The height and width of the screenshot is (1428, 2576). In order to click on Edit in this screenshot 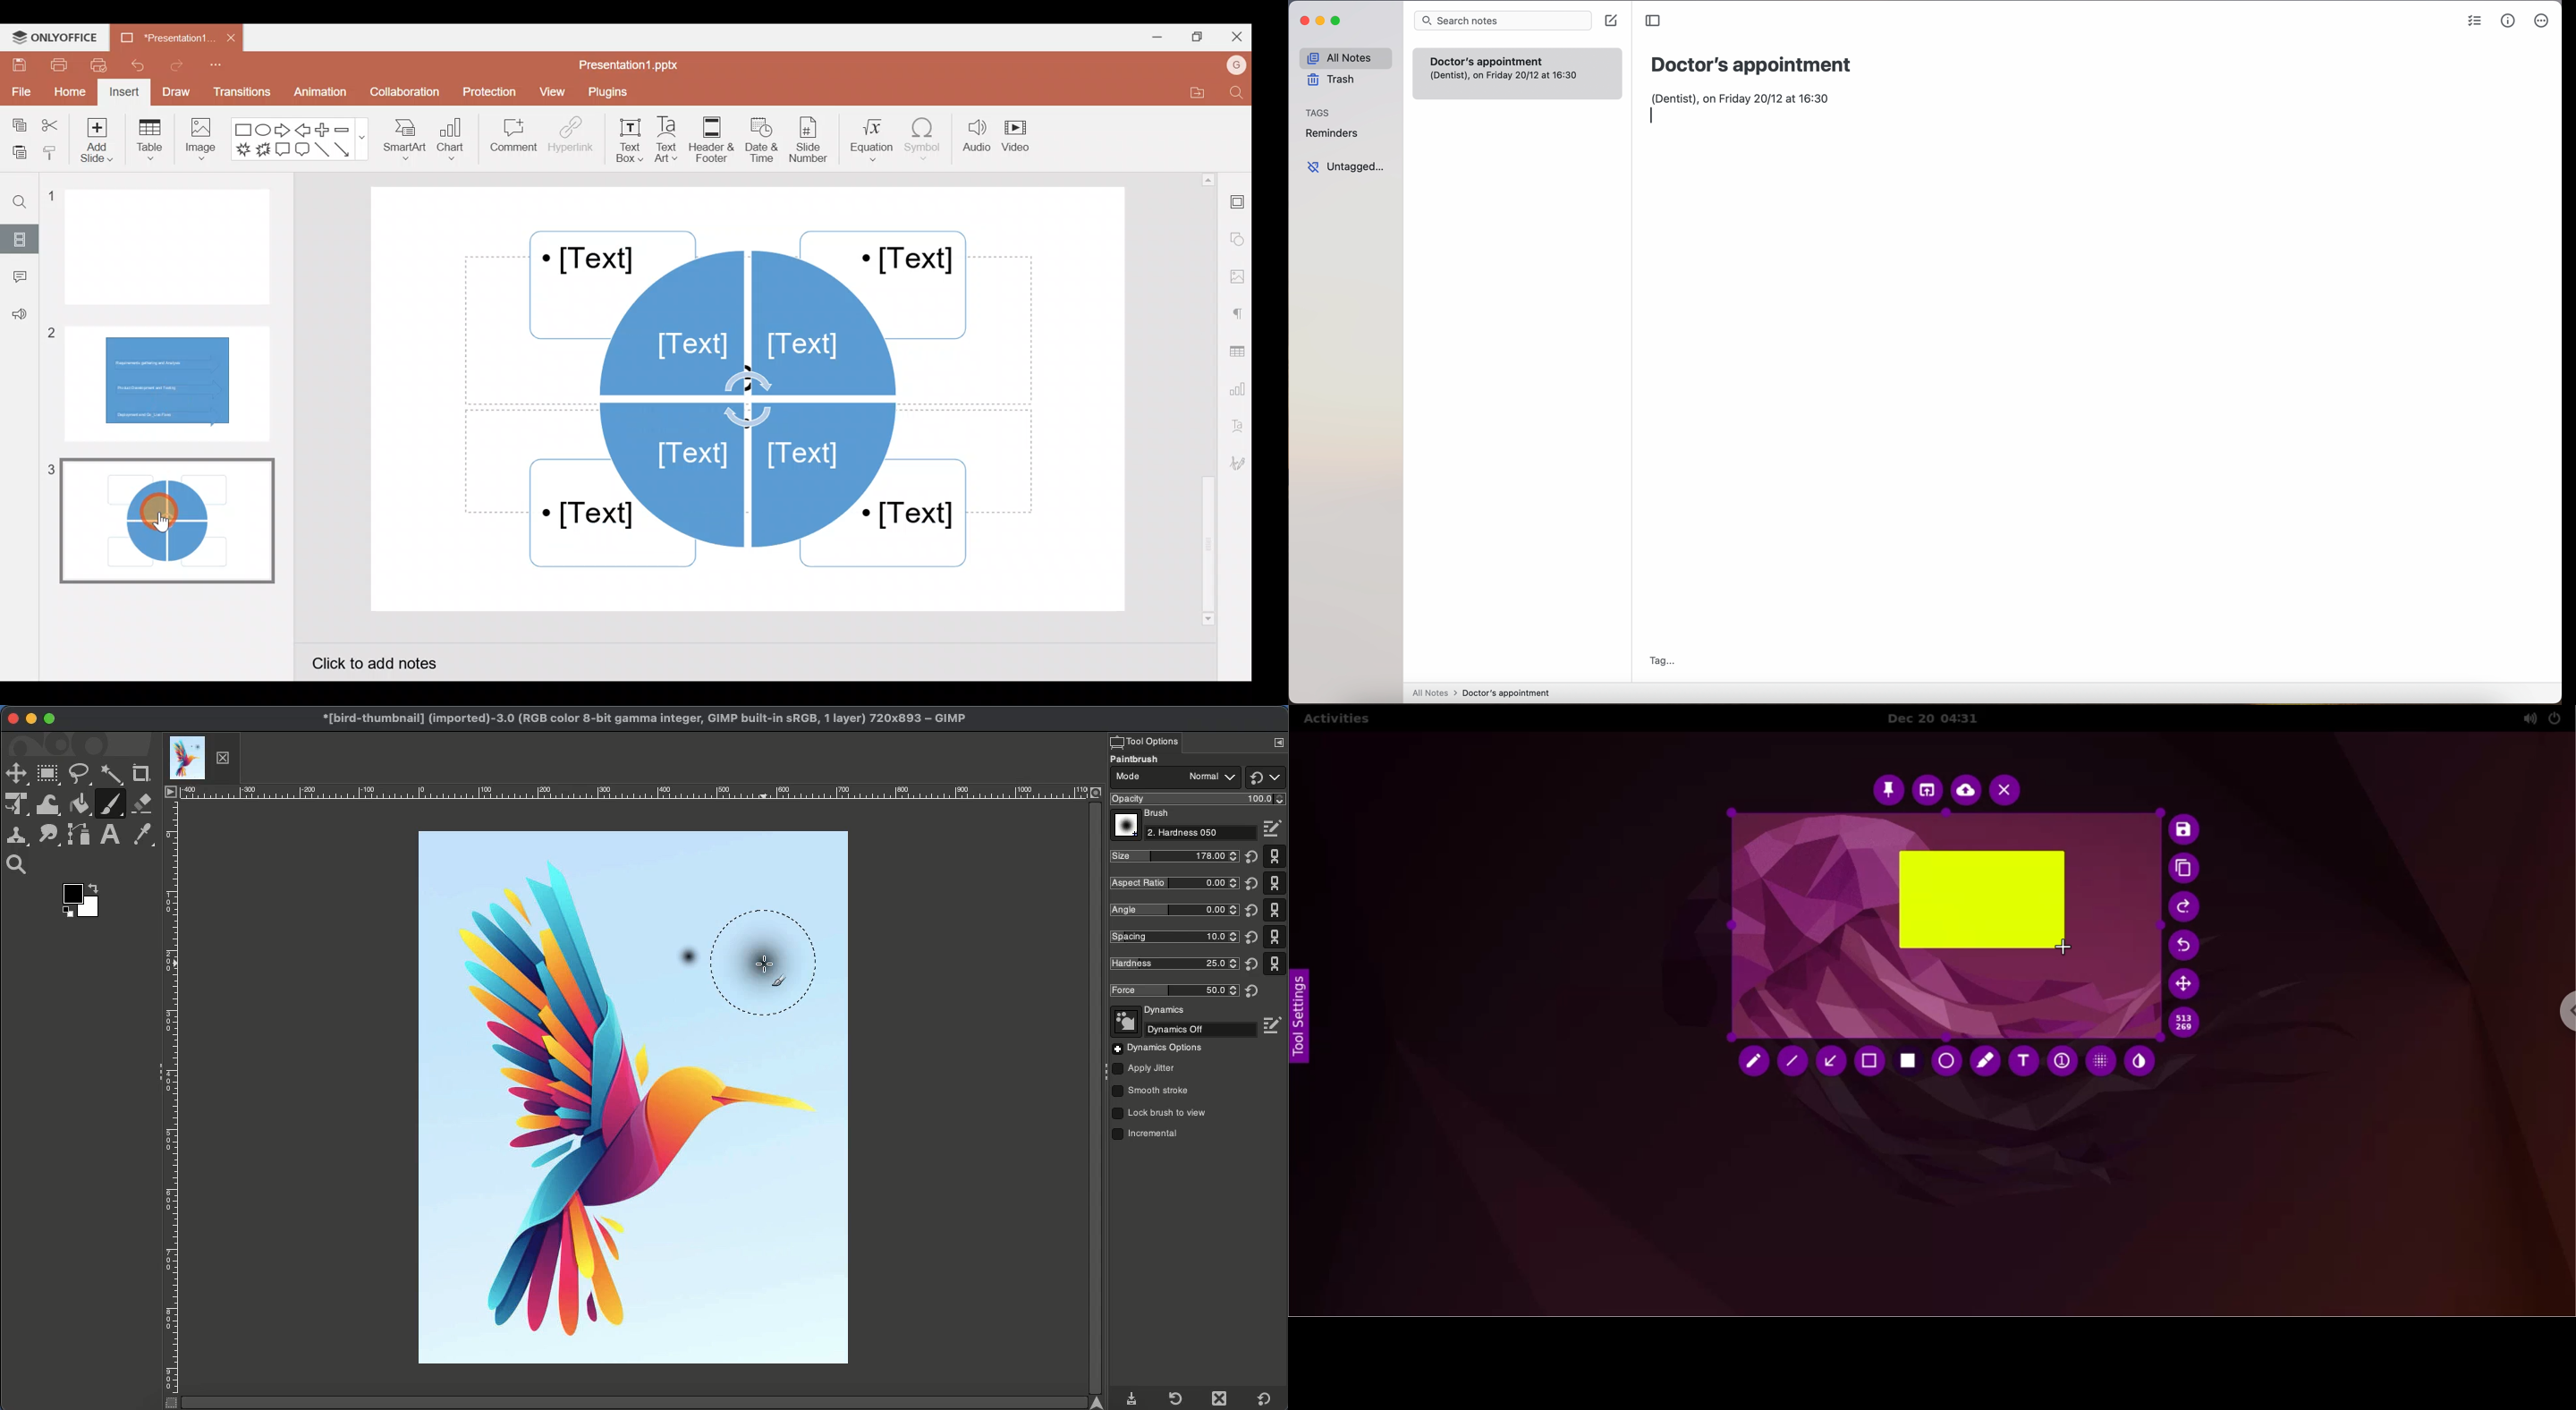, I will do `click(1275, 1025)`.